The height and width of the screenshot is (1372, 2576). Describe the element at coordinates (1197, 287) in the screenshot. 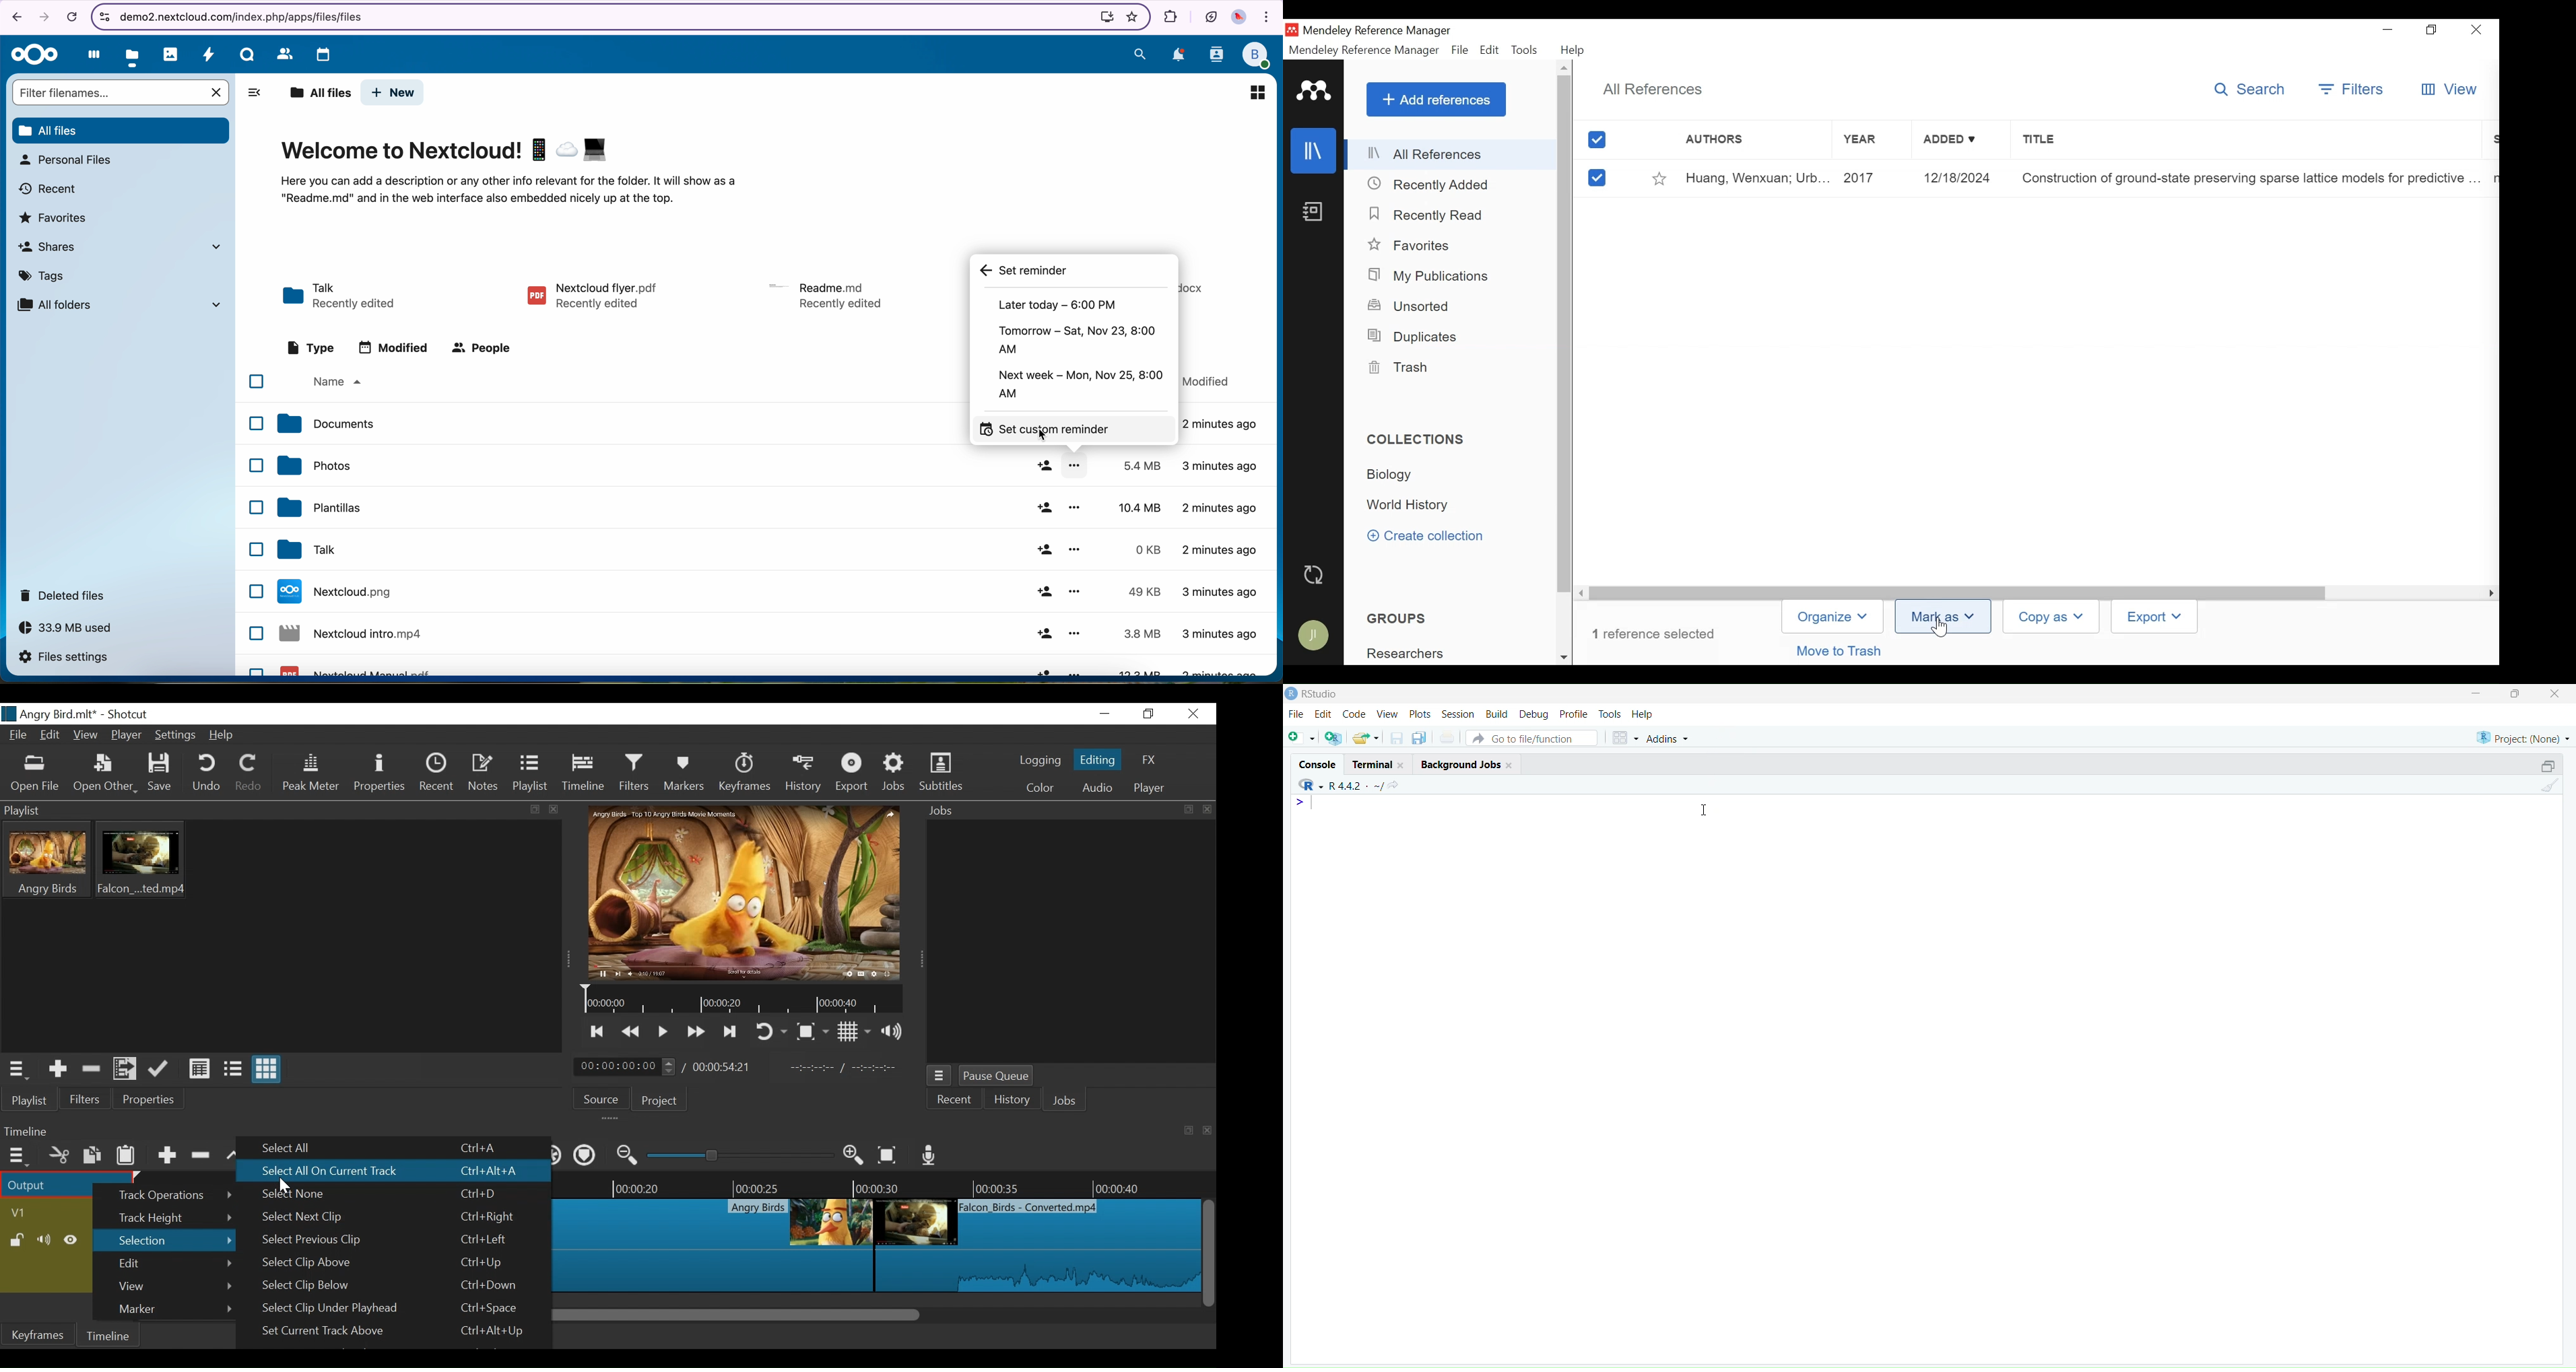

I see `file` at that location.